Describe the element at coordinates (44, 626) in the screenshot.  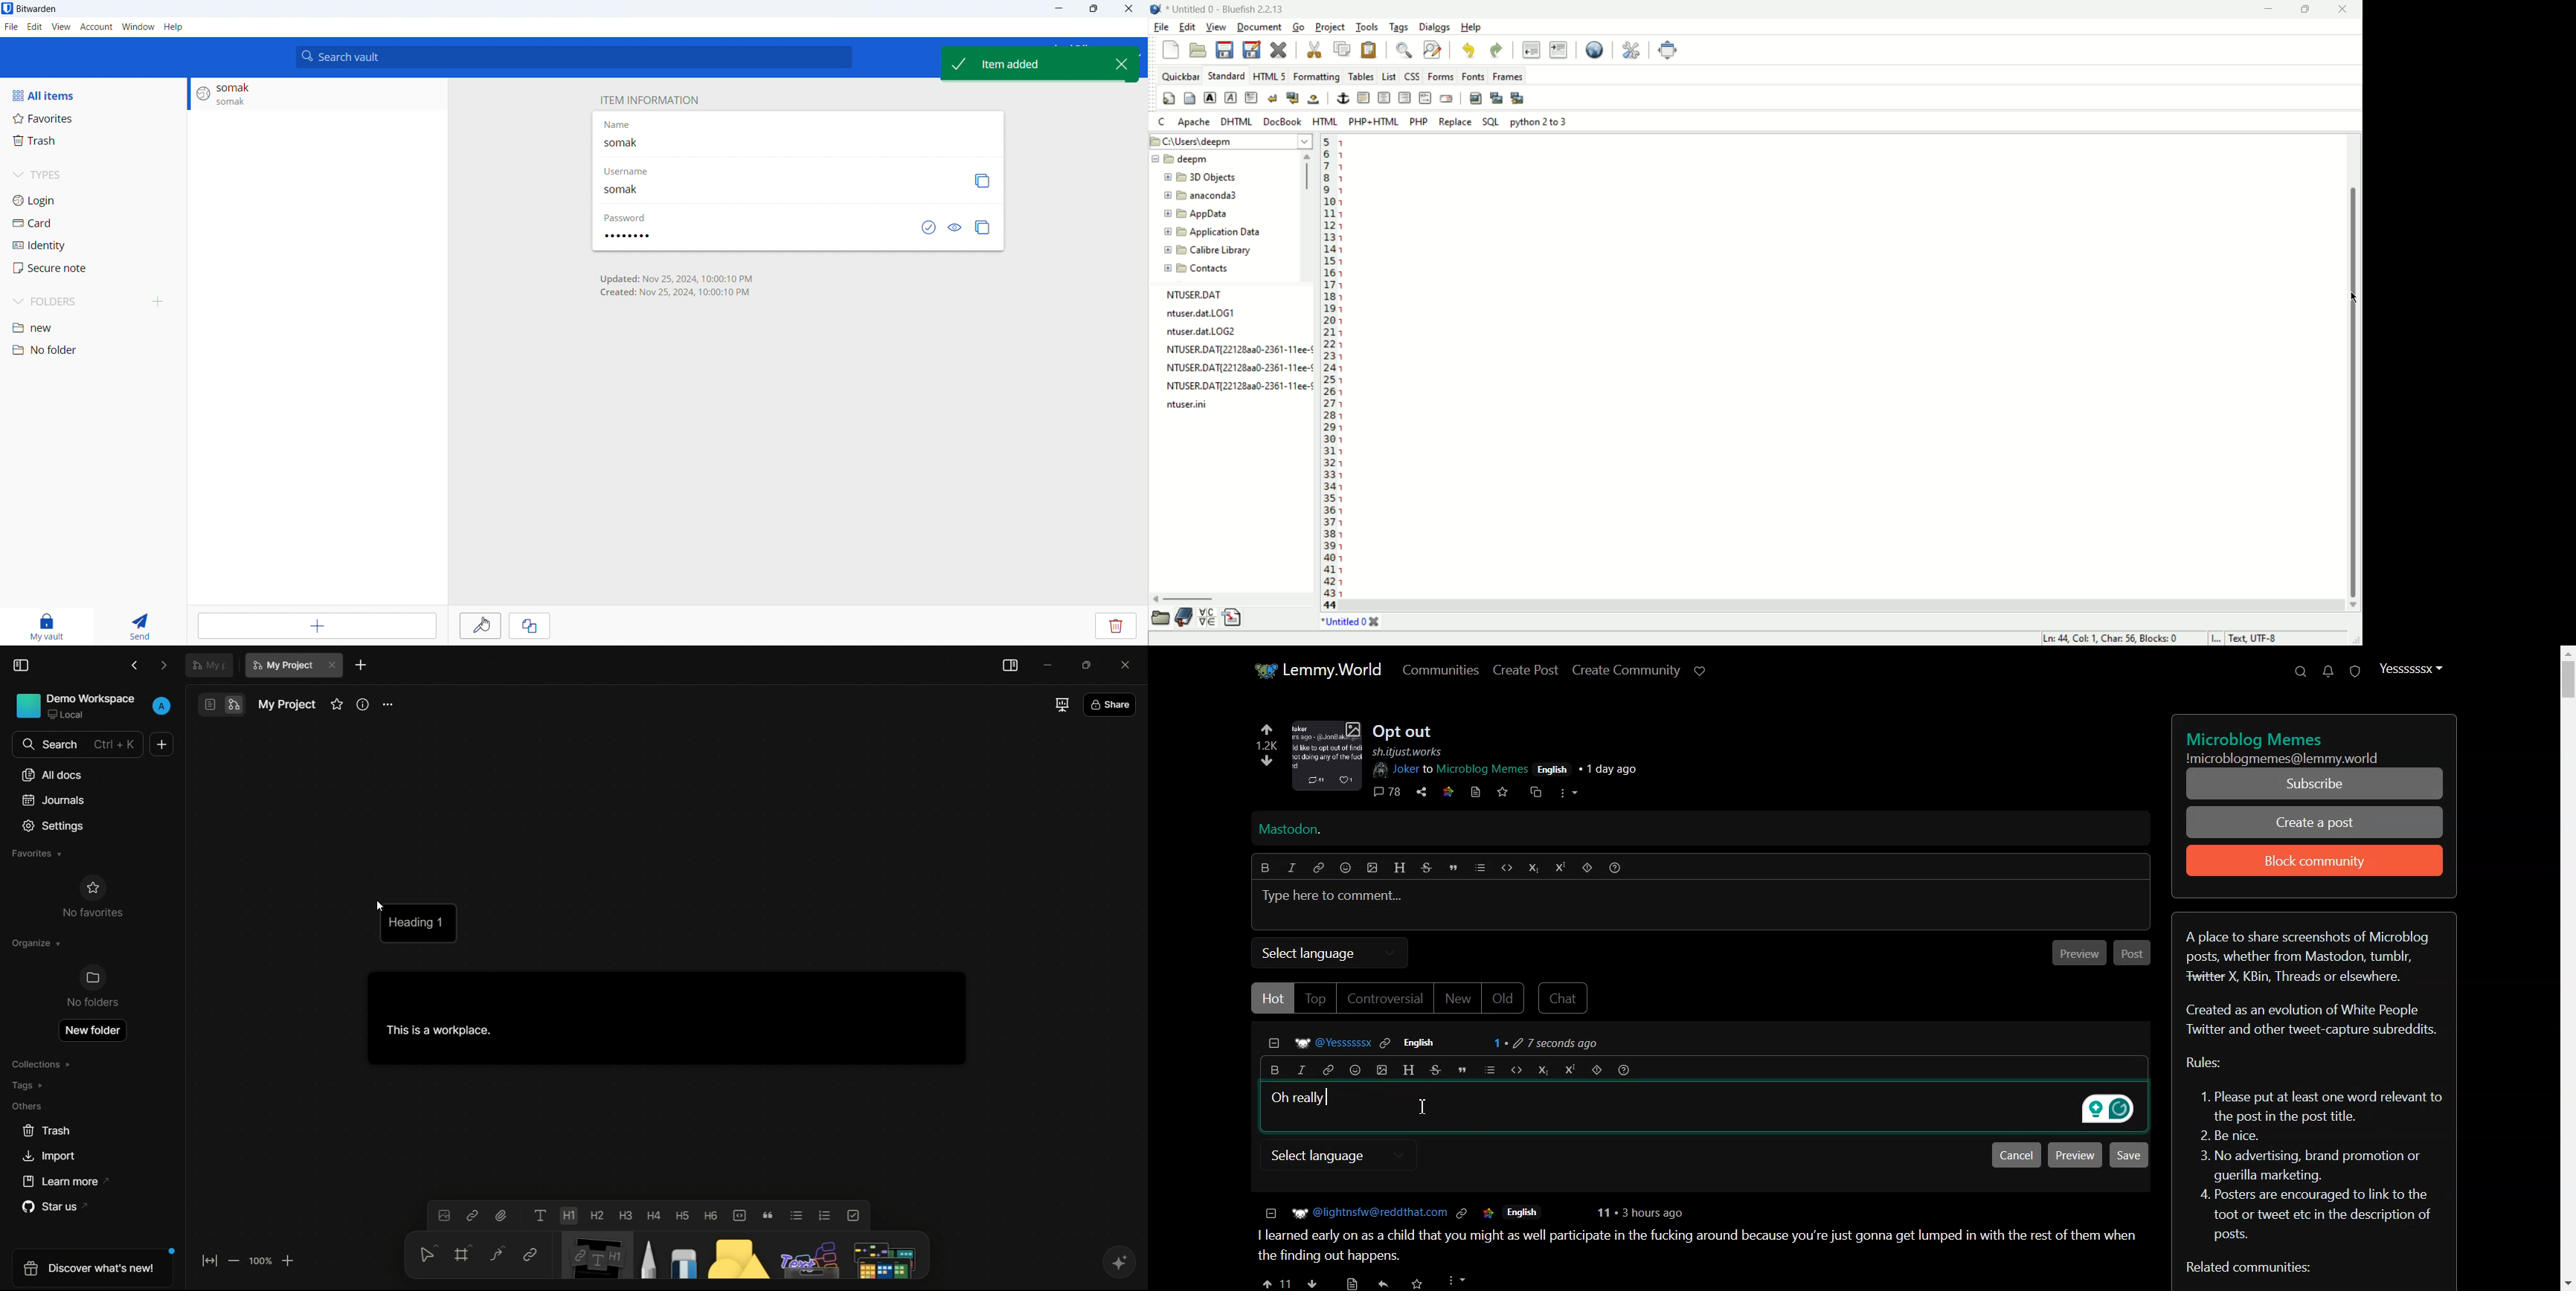
I see `my vault` at that location.